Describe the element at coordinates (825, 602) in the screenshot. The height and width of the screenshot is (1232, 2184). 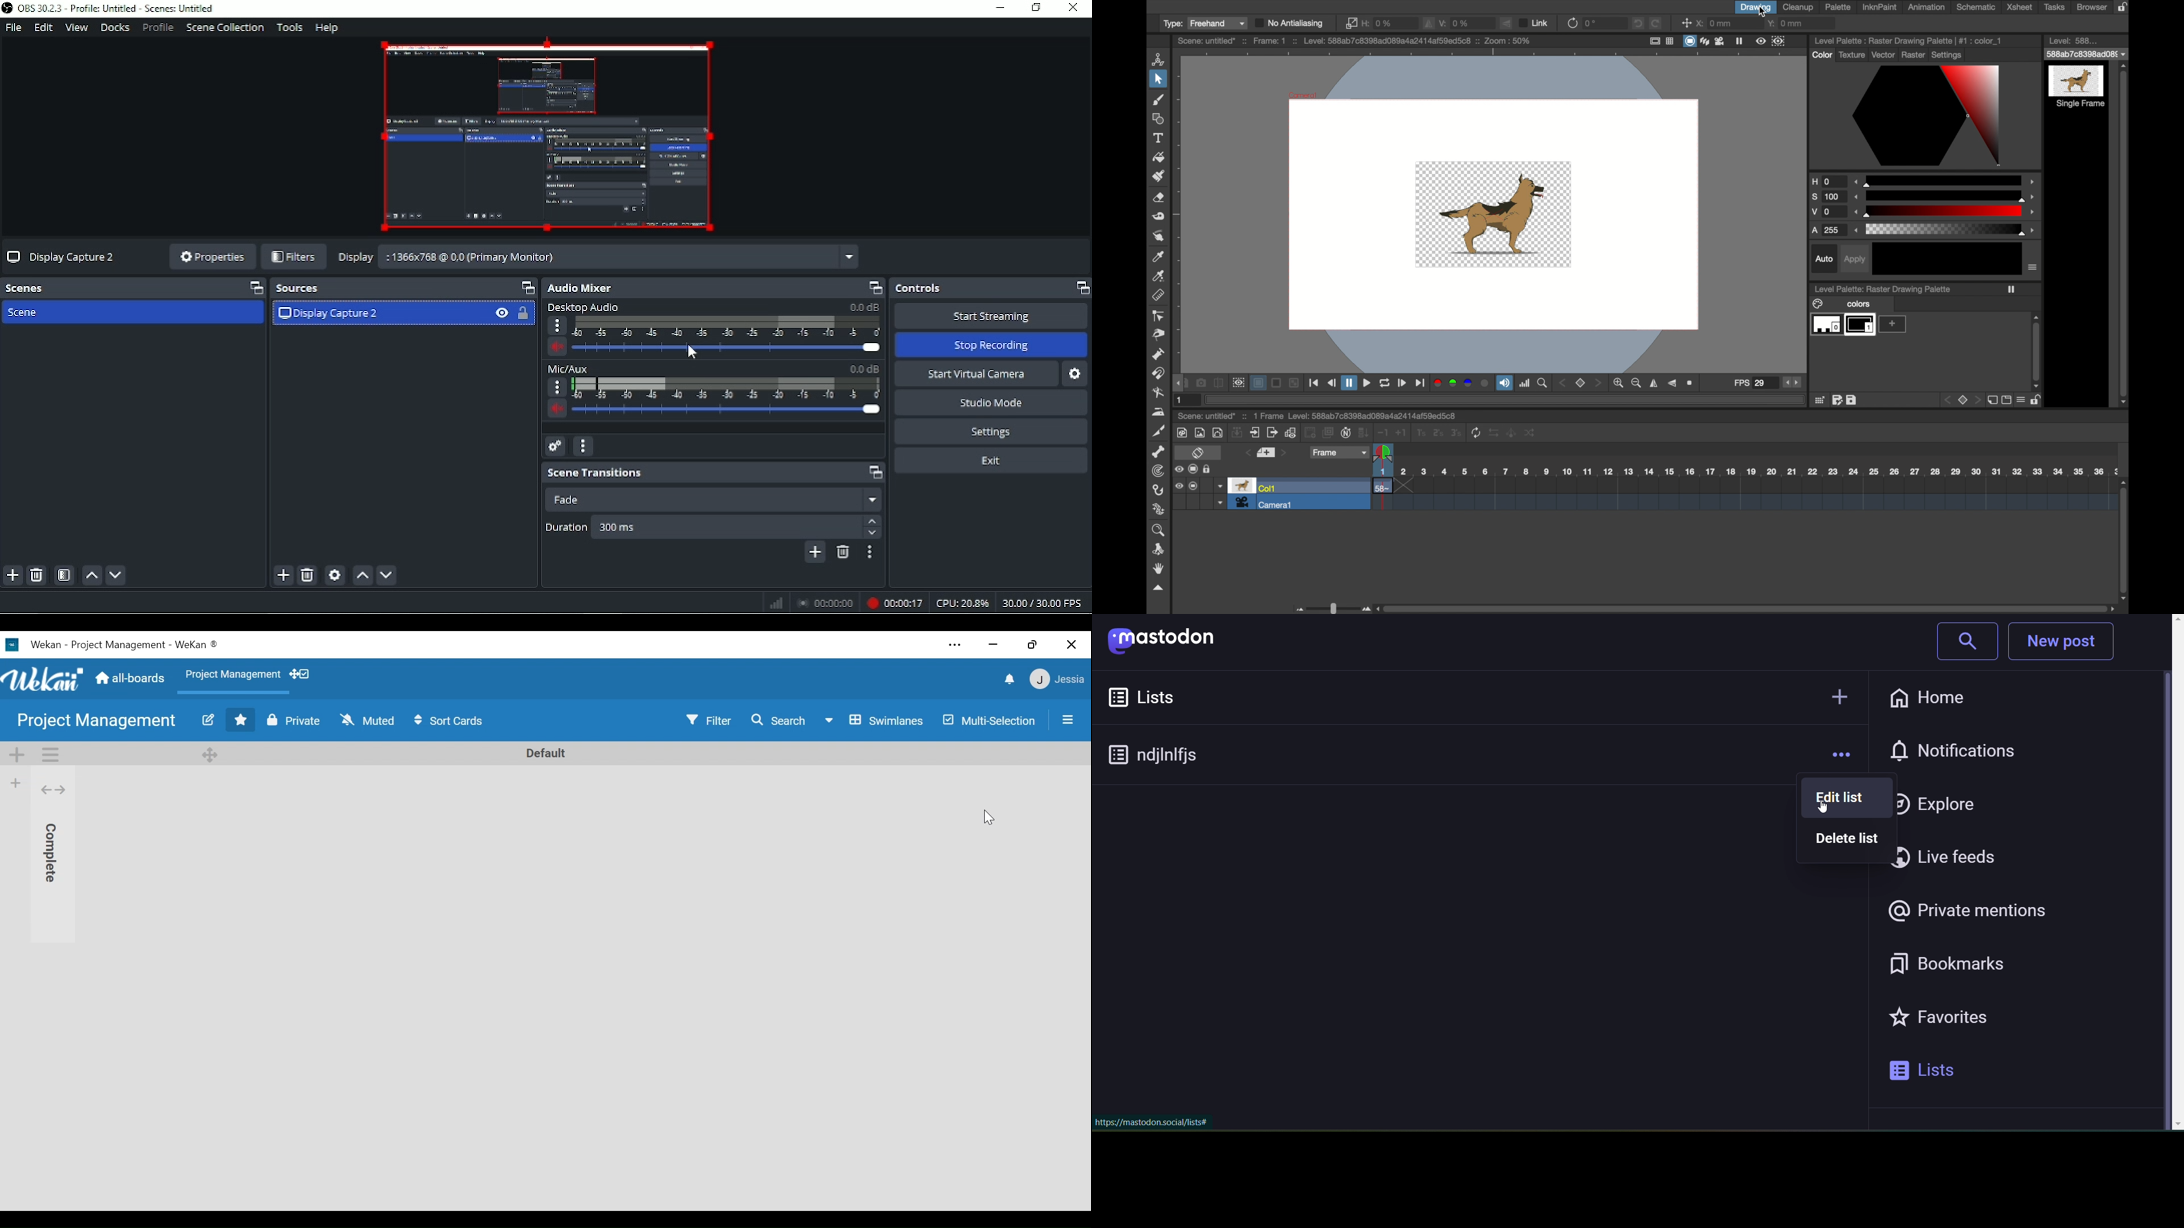
I see `Stop recording` at that location.